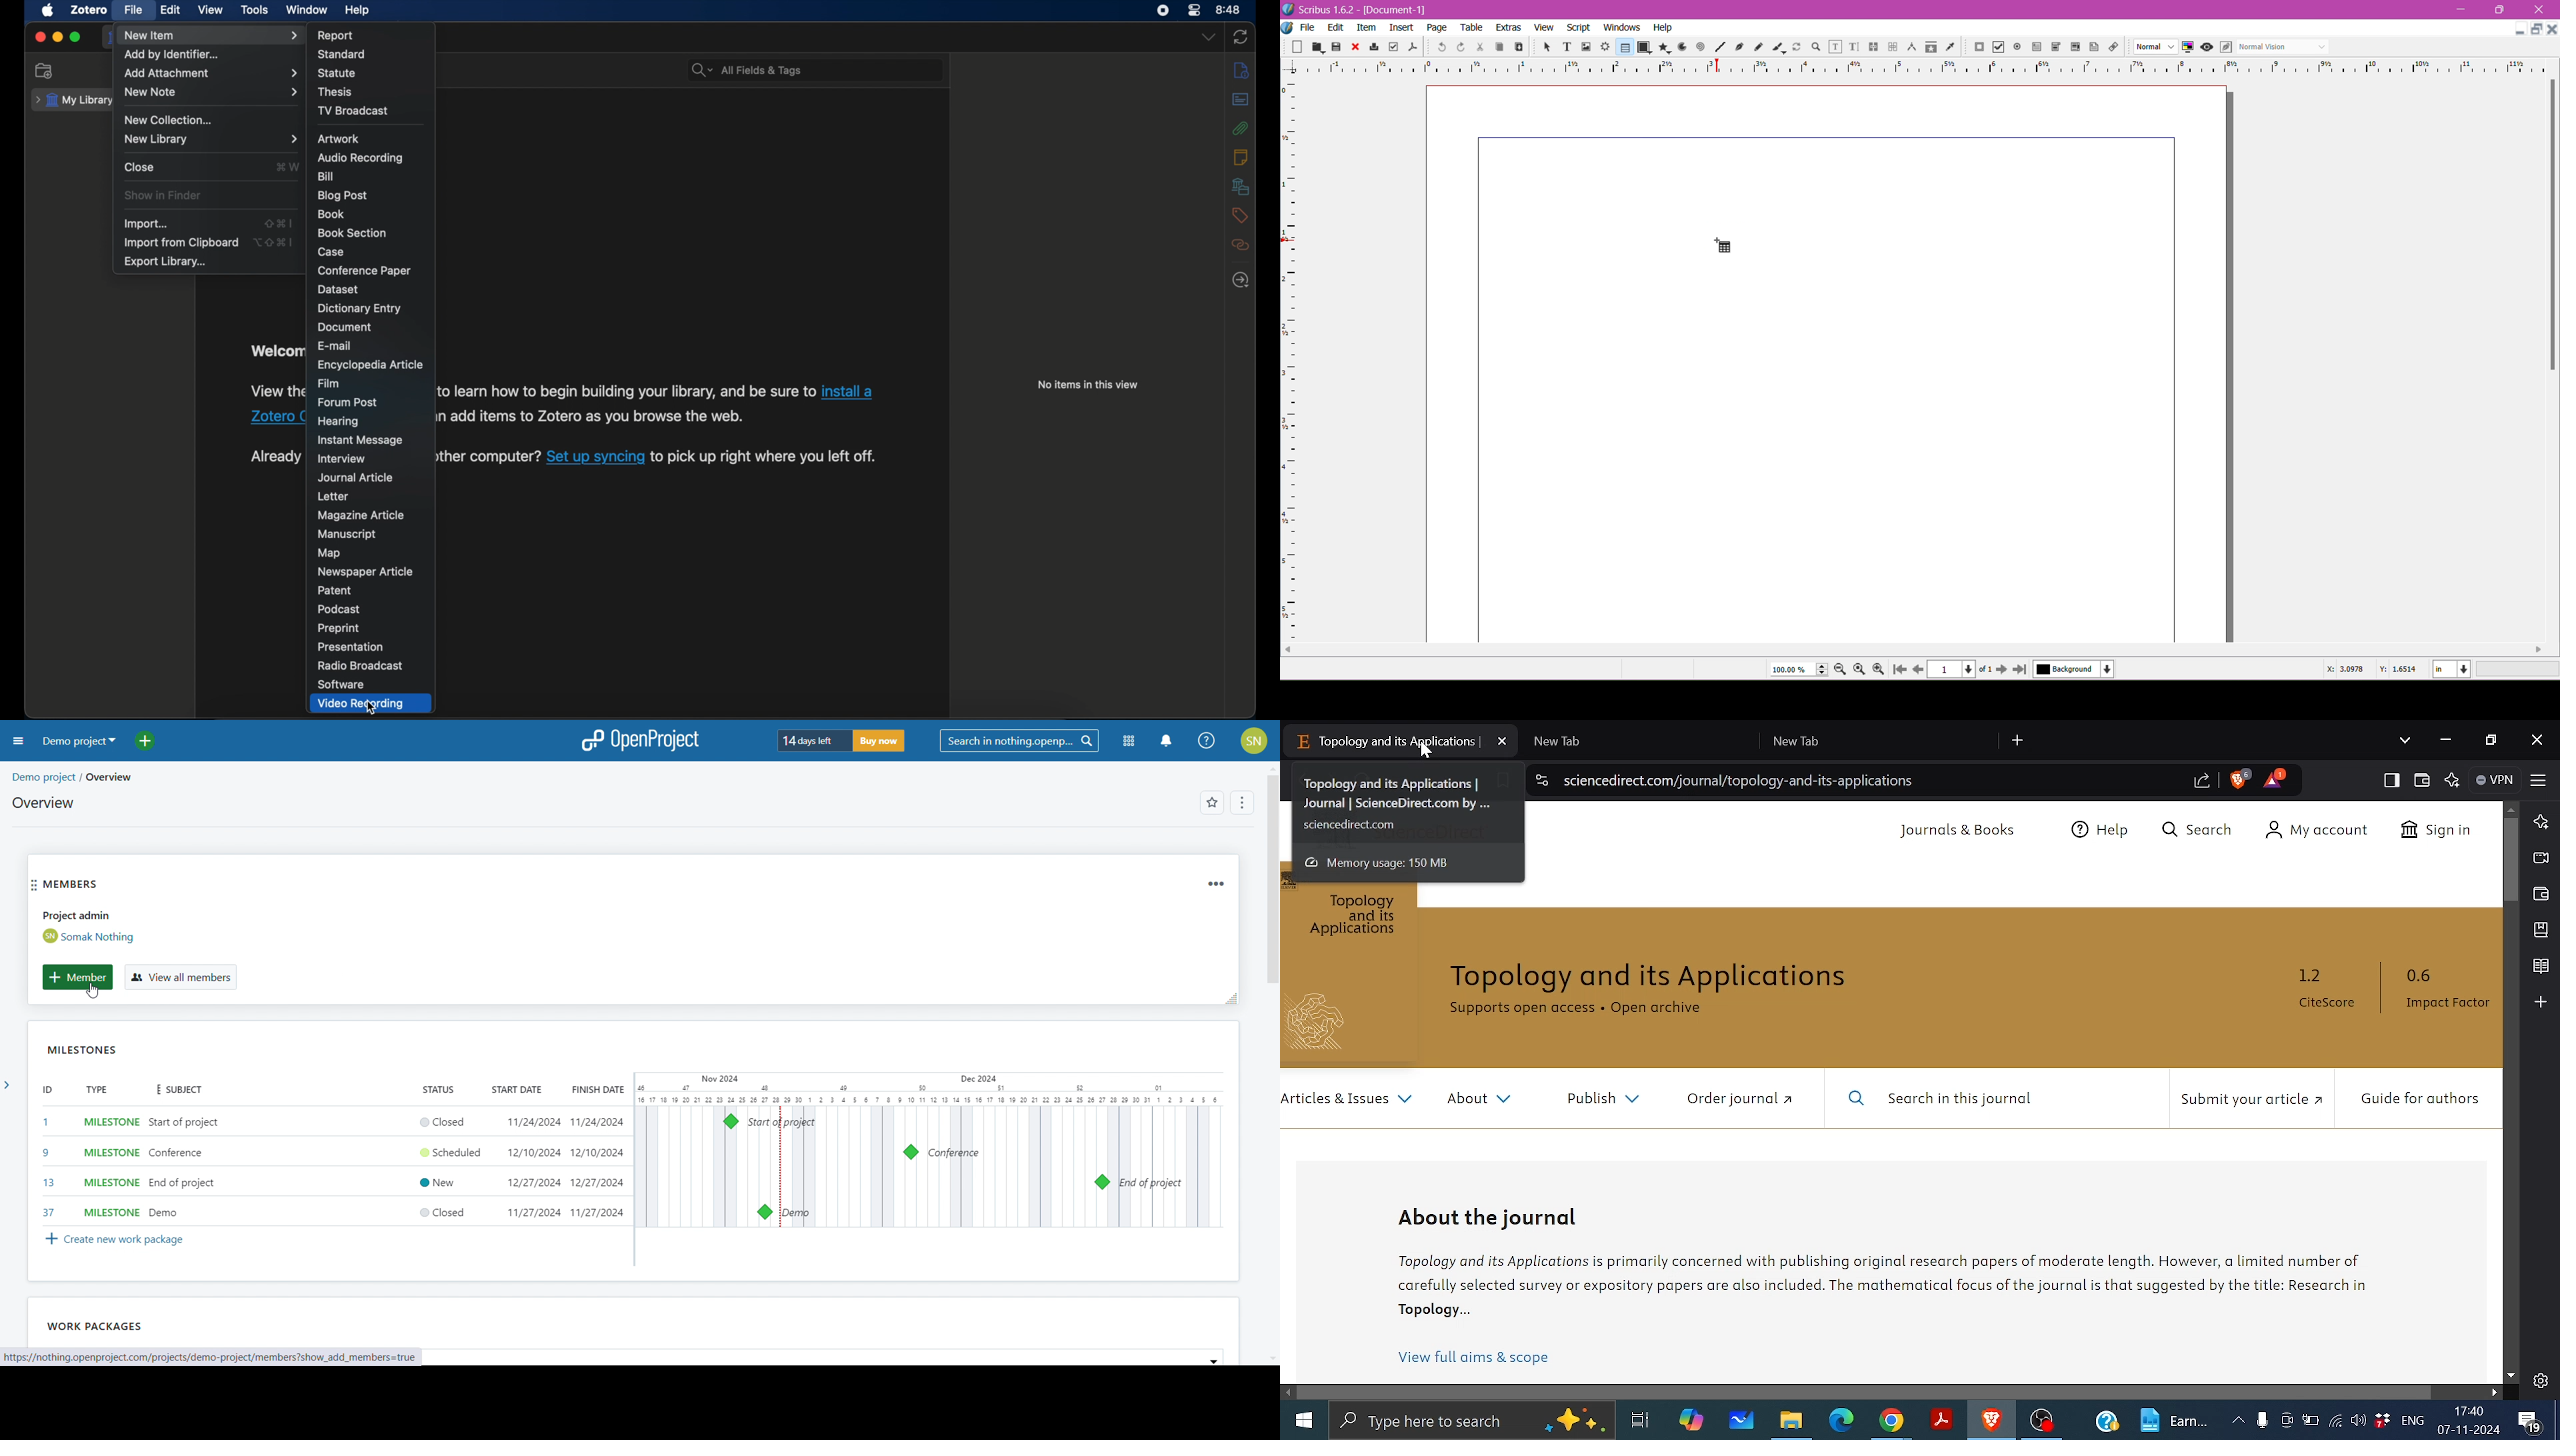  I want to click on instant message, so click(359, 440).